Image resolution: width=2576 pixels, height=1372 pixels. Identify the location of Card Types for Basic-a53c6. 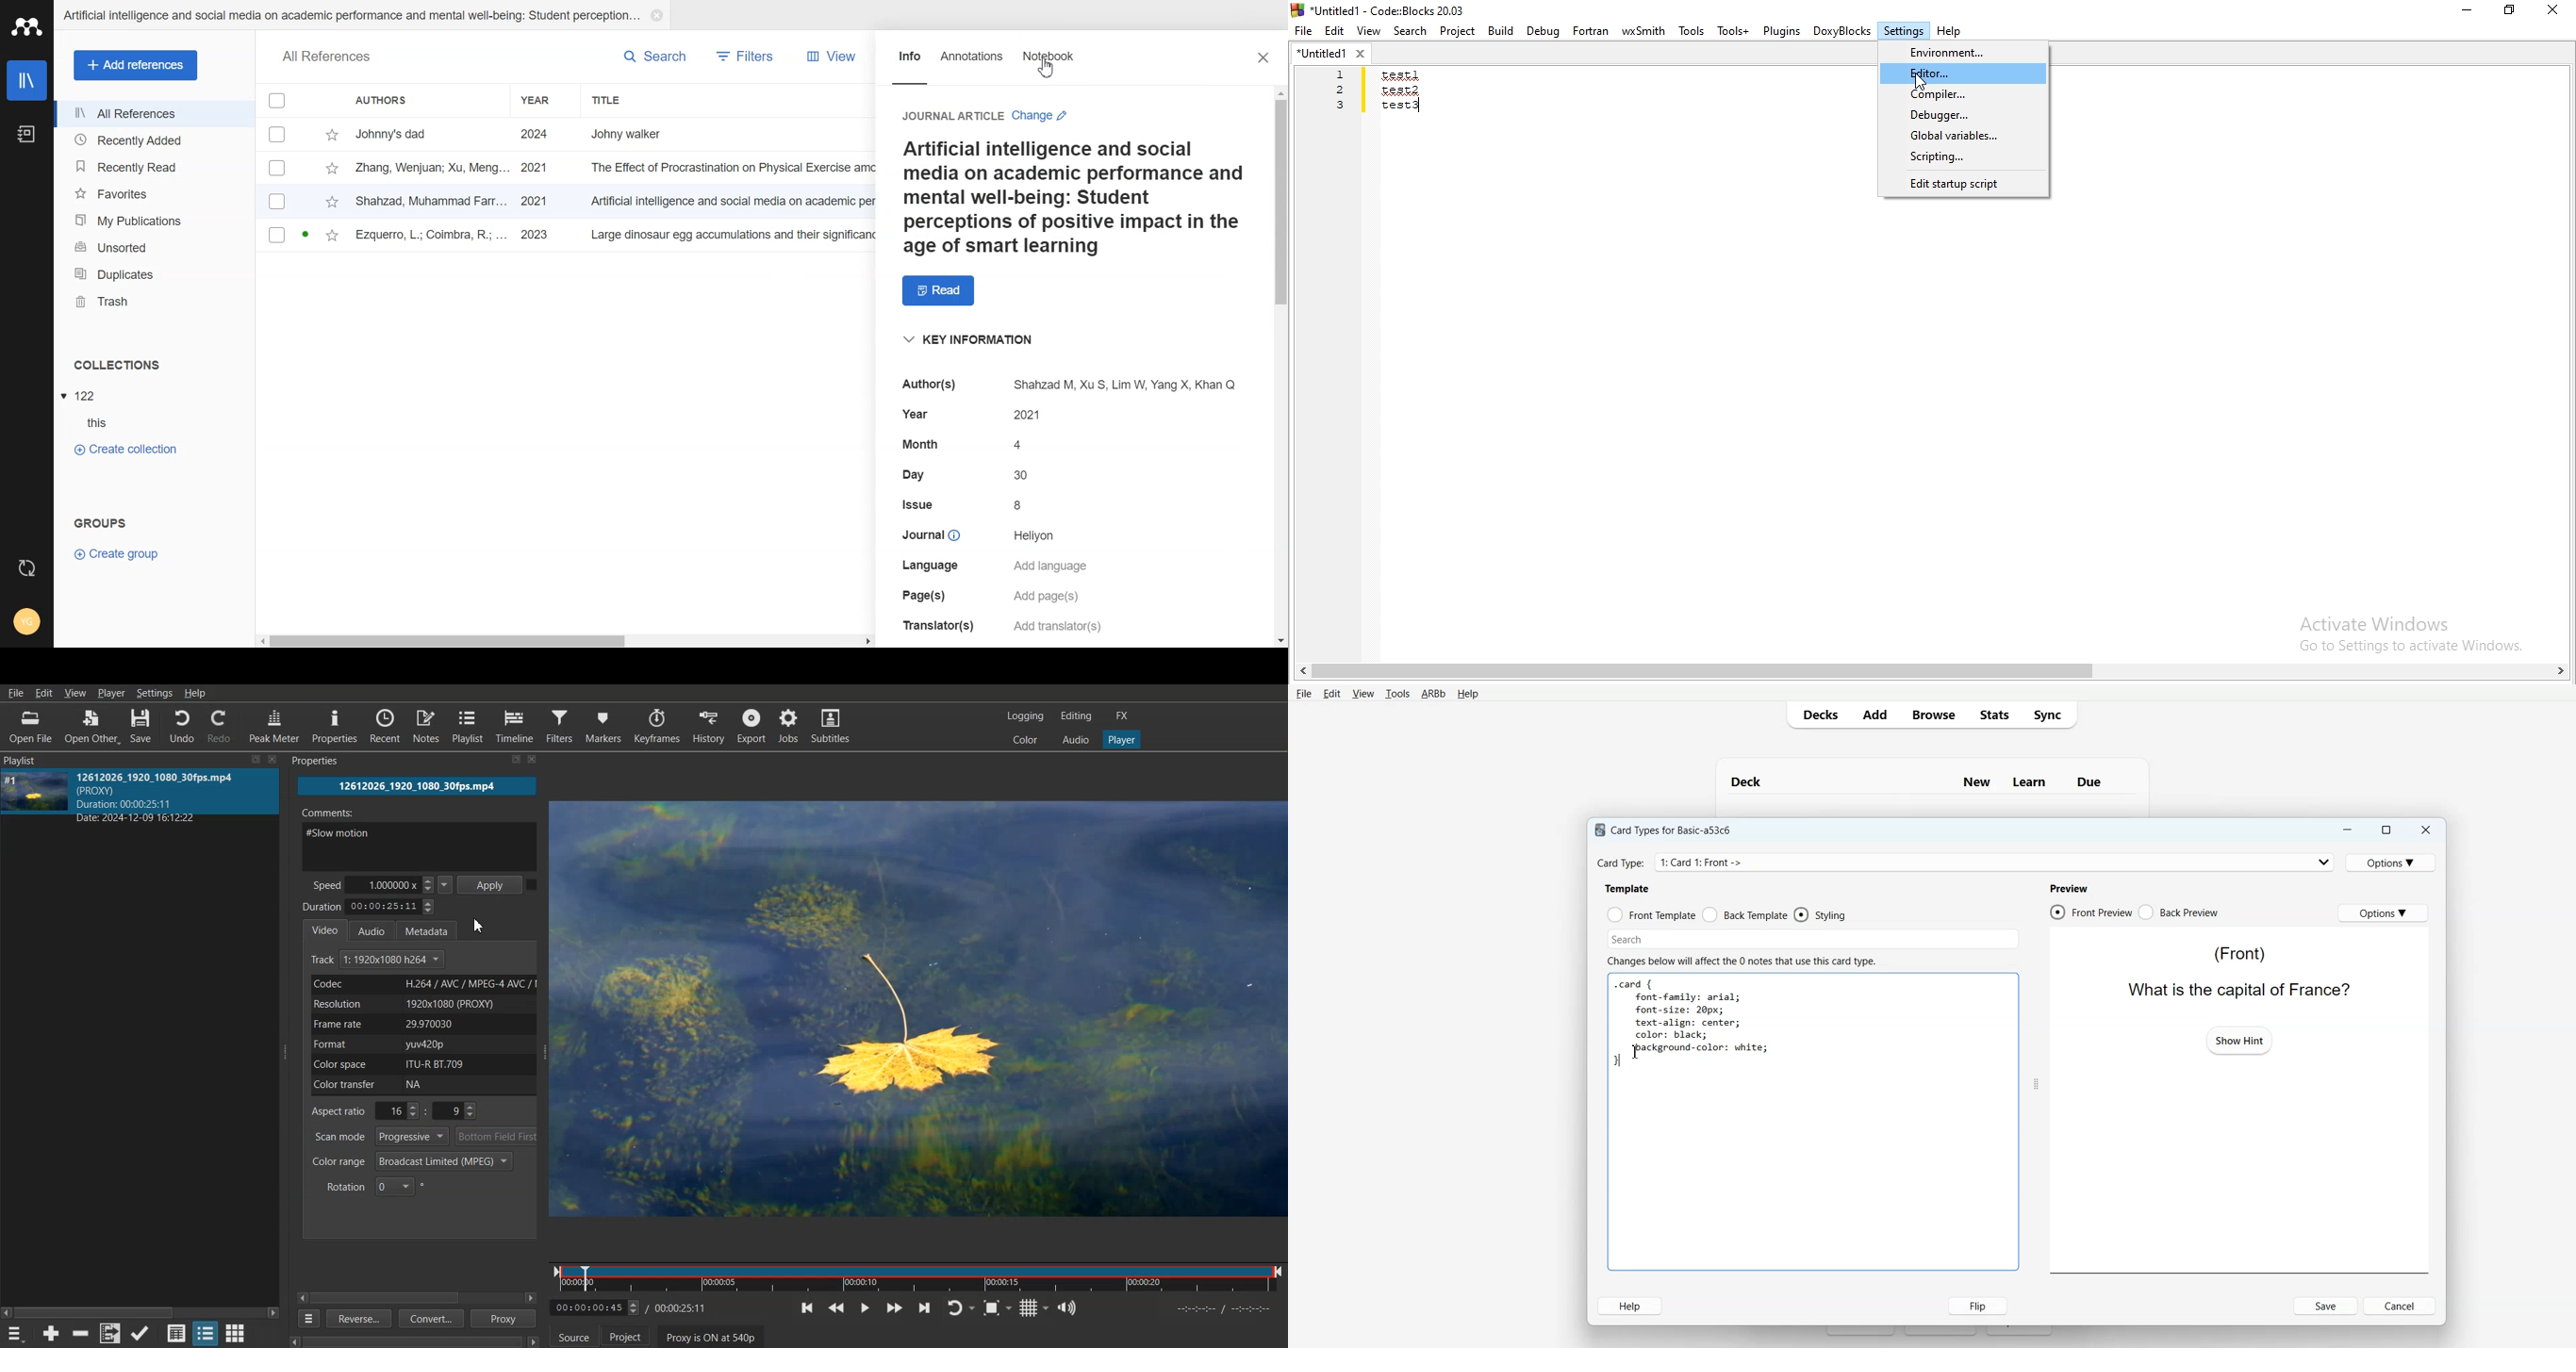
(1664, 829).